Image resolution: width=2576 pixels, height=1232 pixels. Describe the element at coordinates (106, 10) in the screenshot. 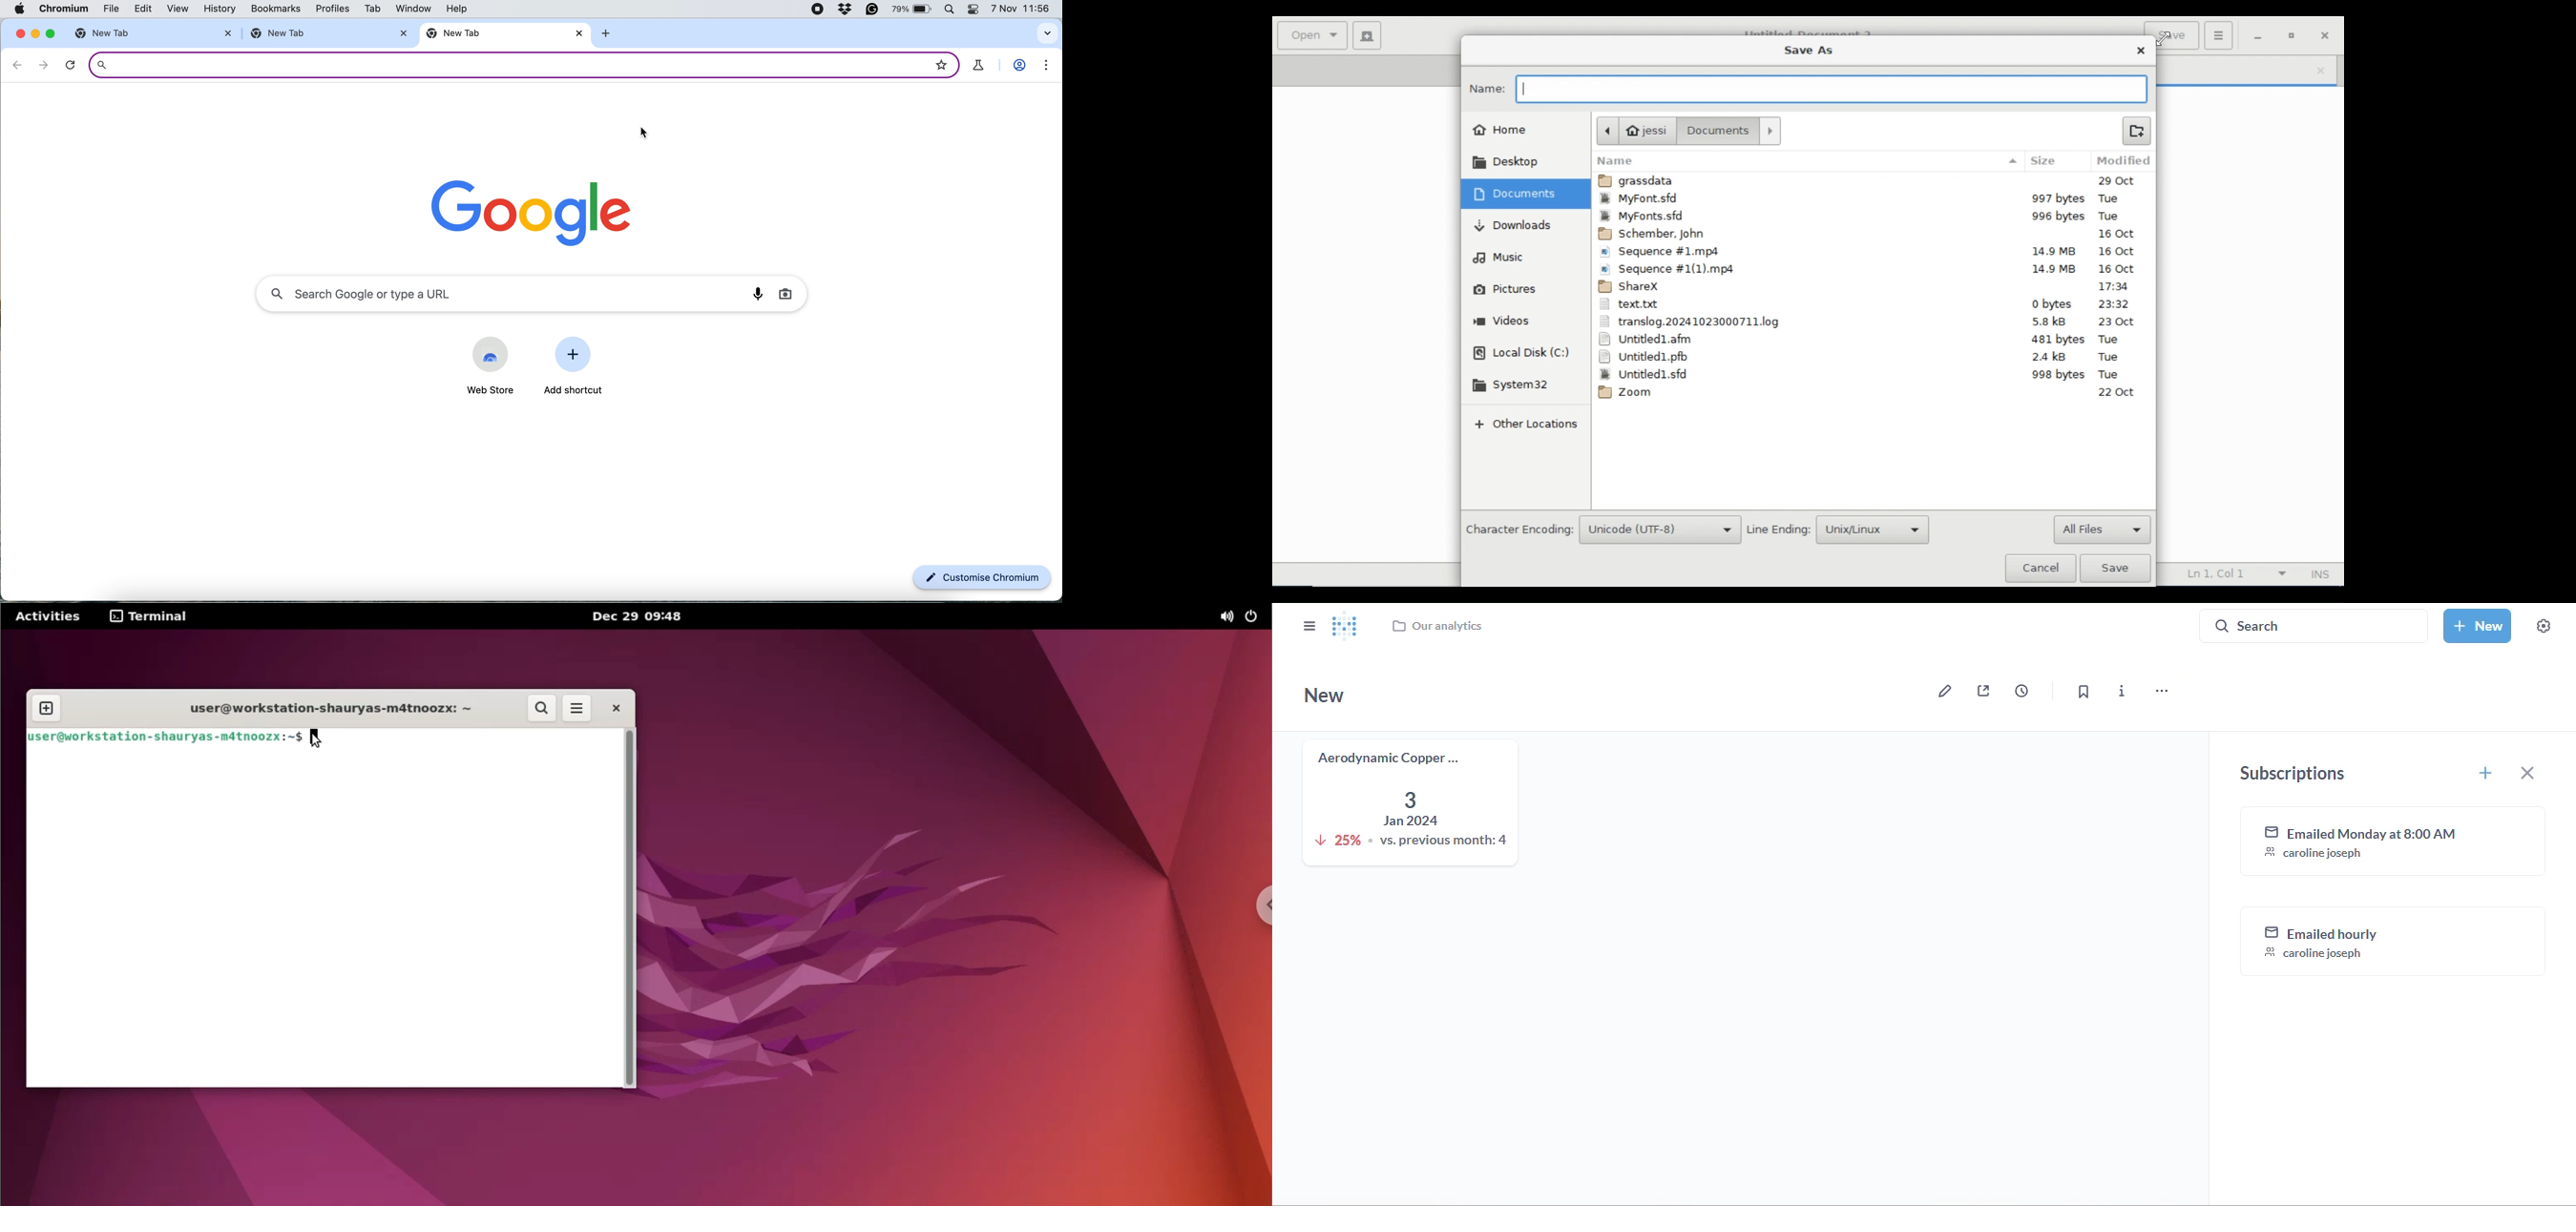

I see `file` at that location.